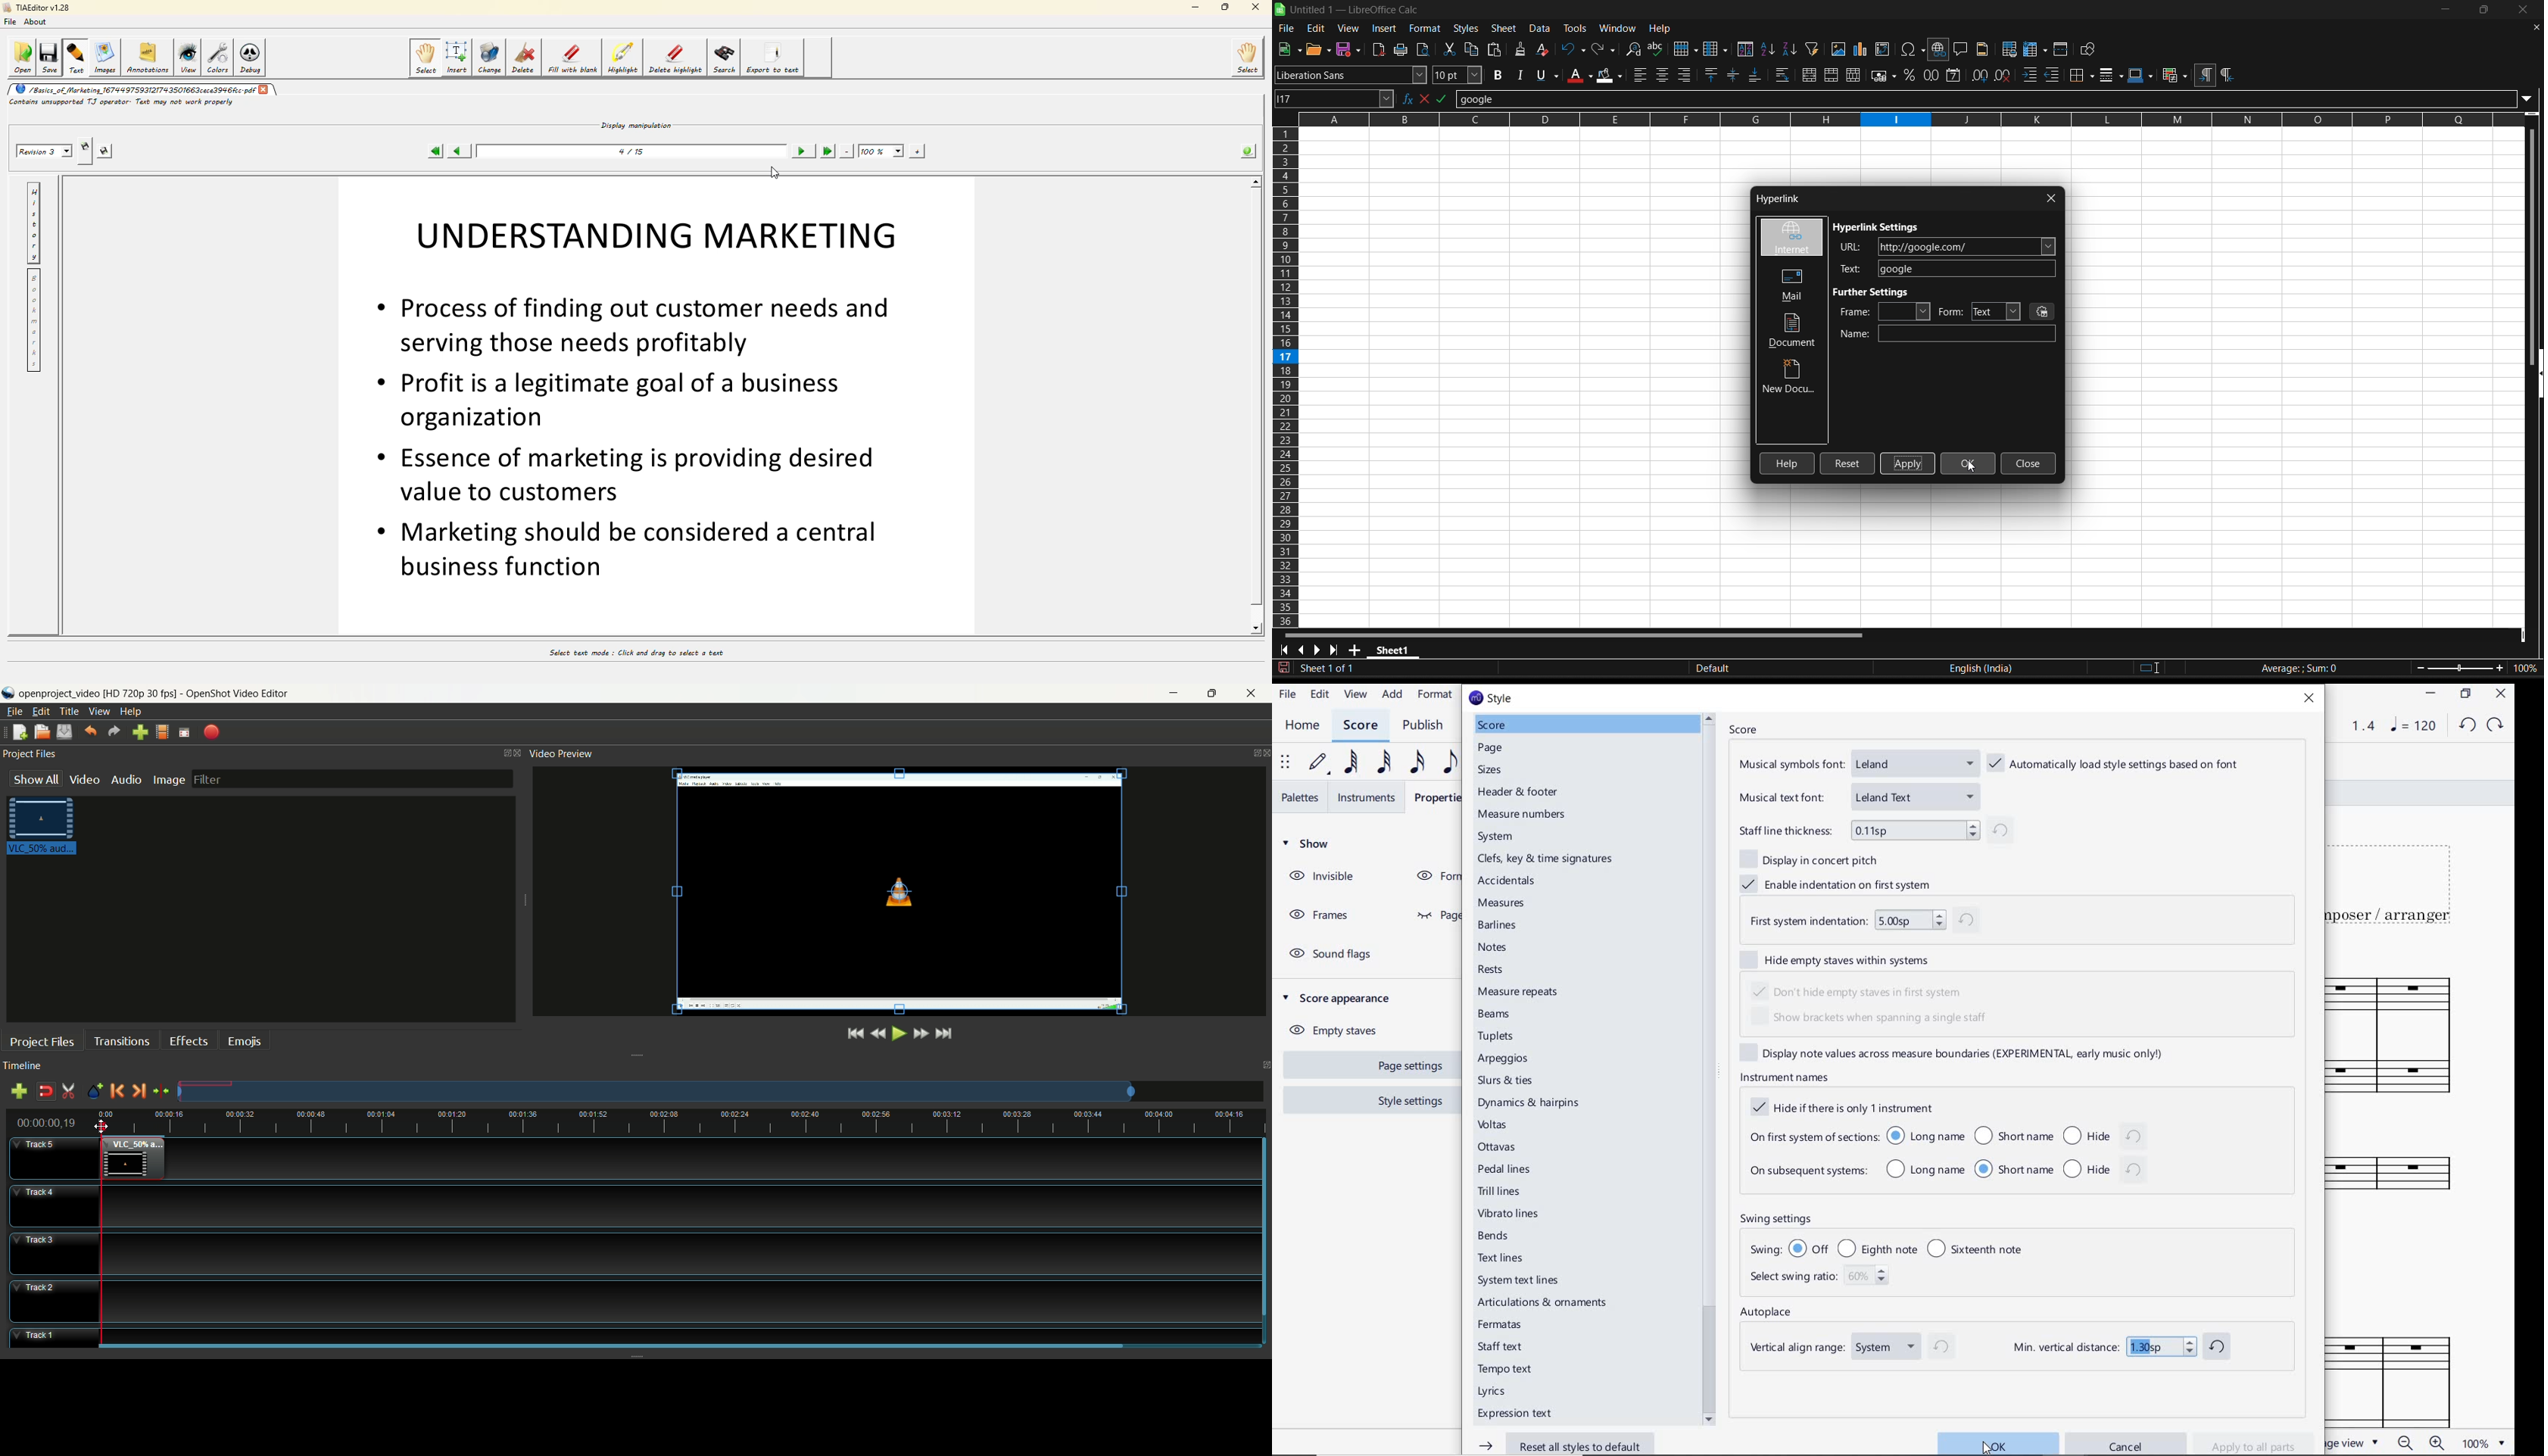 This screenshot has width=2548, height=1456. Describe the element at coordinates (2141, 76) in the screenshot. I see `border colors` at that location.